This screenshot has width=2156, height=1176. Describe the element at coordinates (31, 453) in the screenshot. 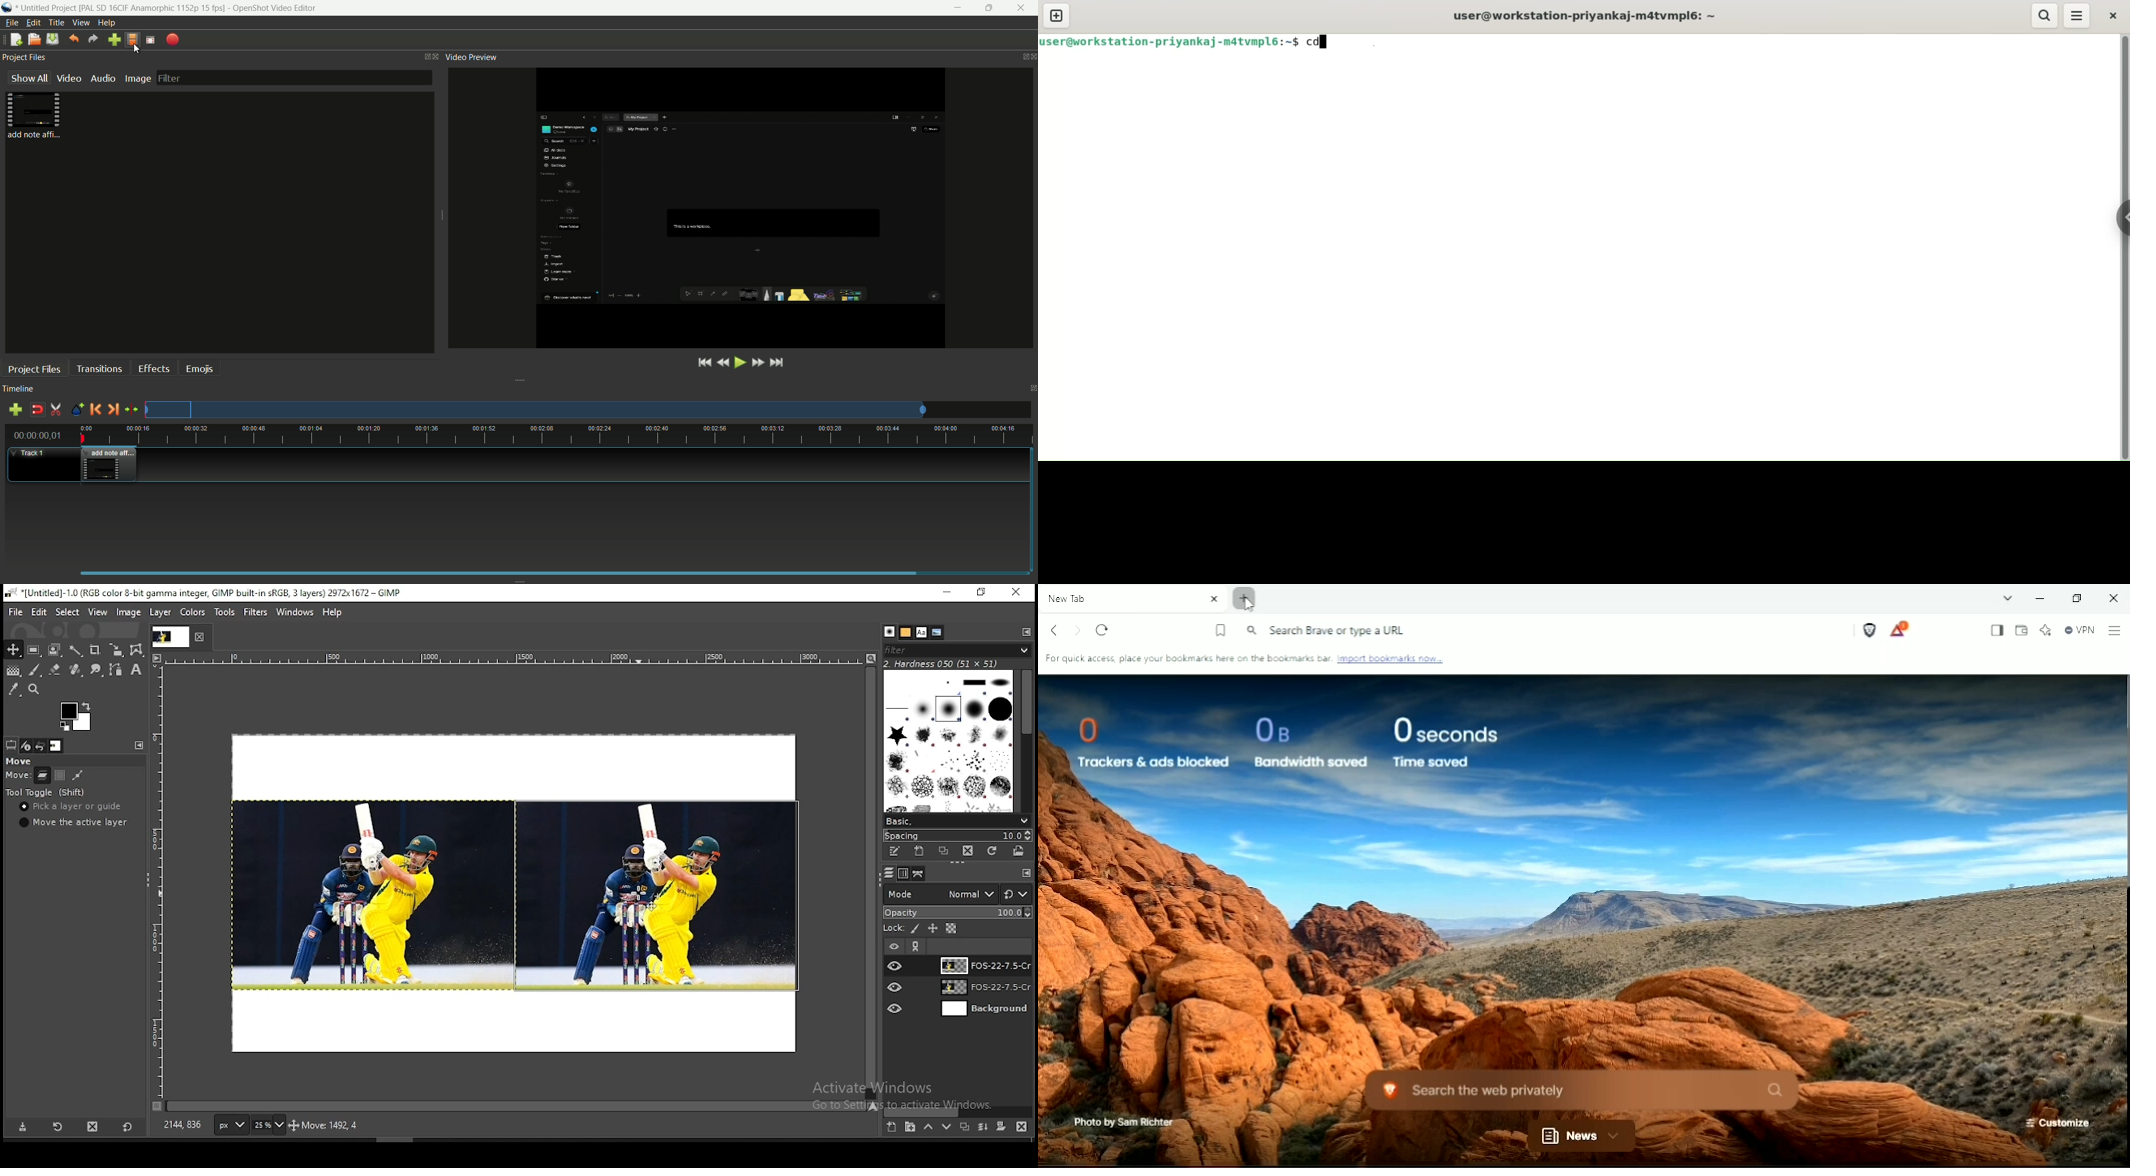

I see `track-1` at that location.